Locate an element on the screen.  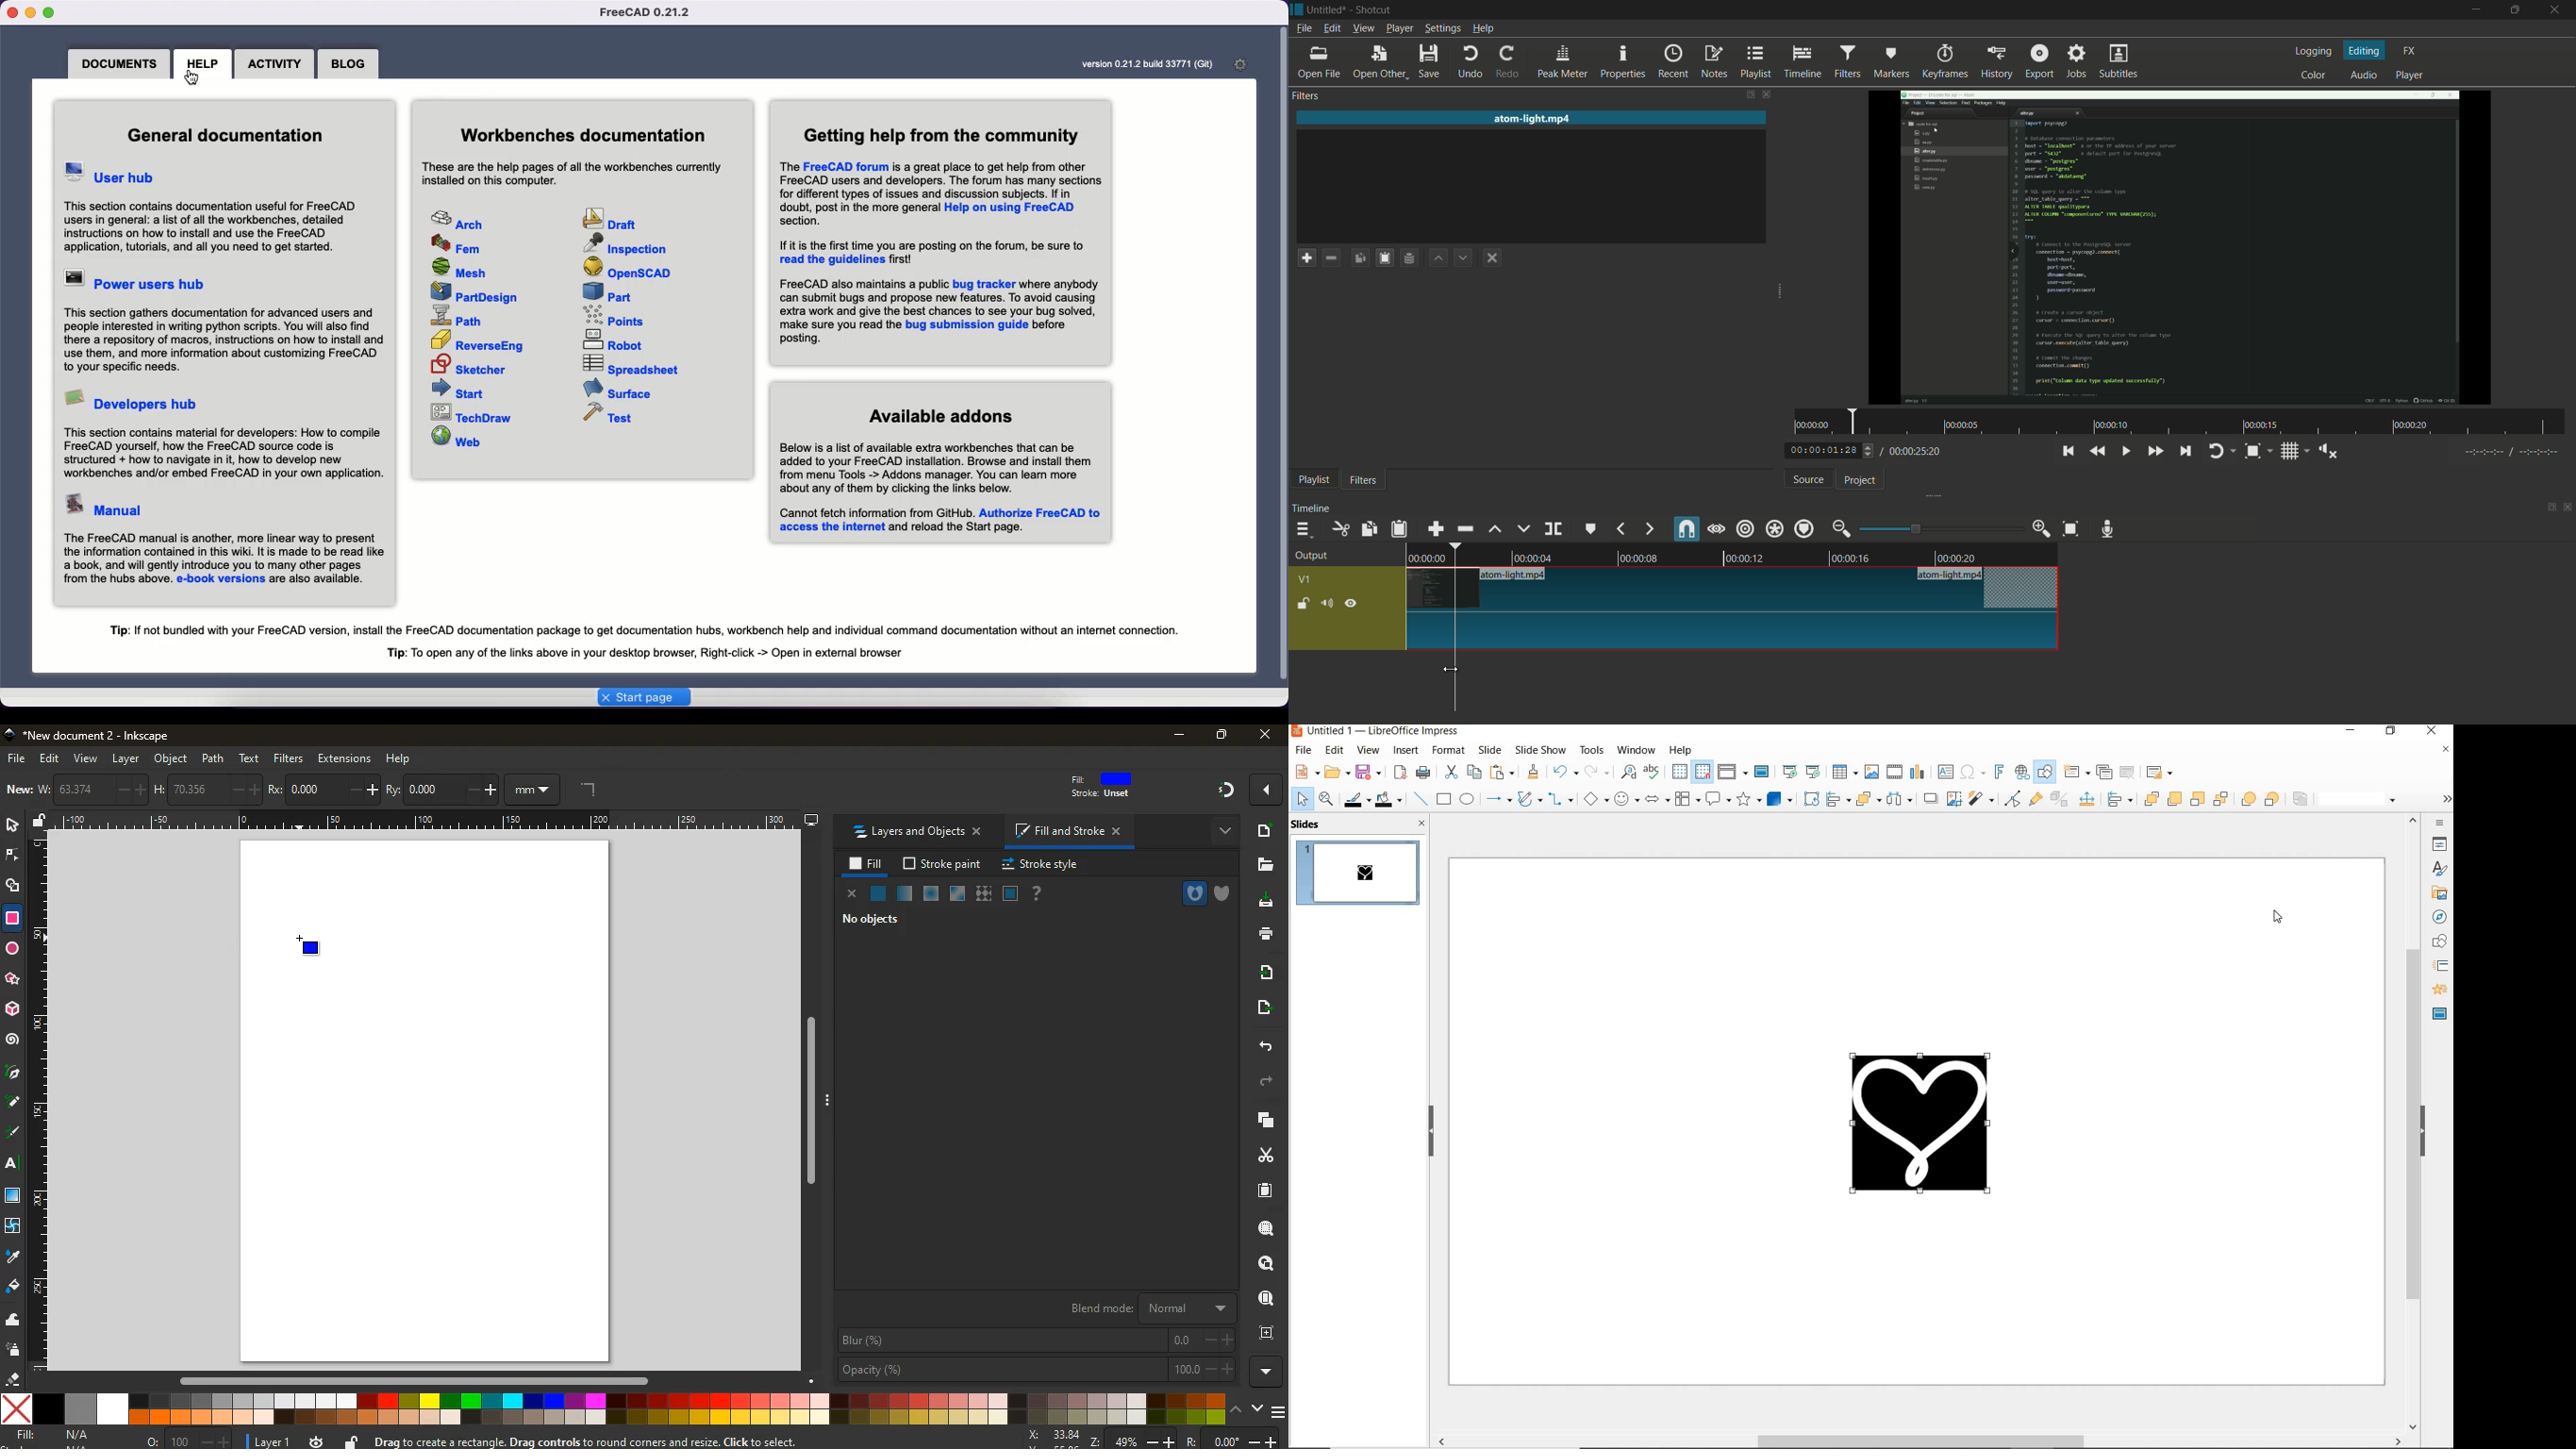
properties is located at coordinates (1625, 62).